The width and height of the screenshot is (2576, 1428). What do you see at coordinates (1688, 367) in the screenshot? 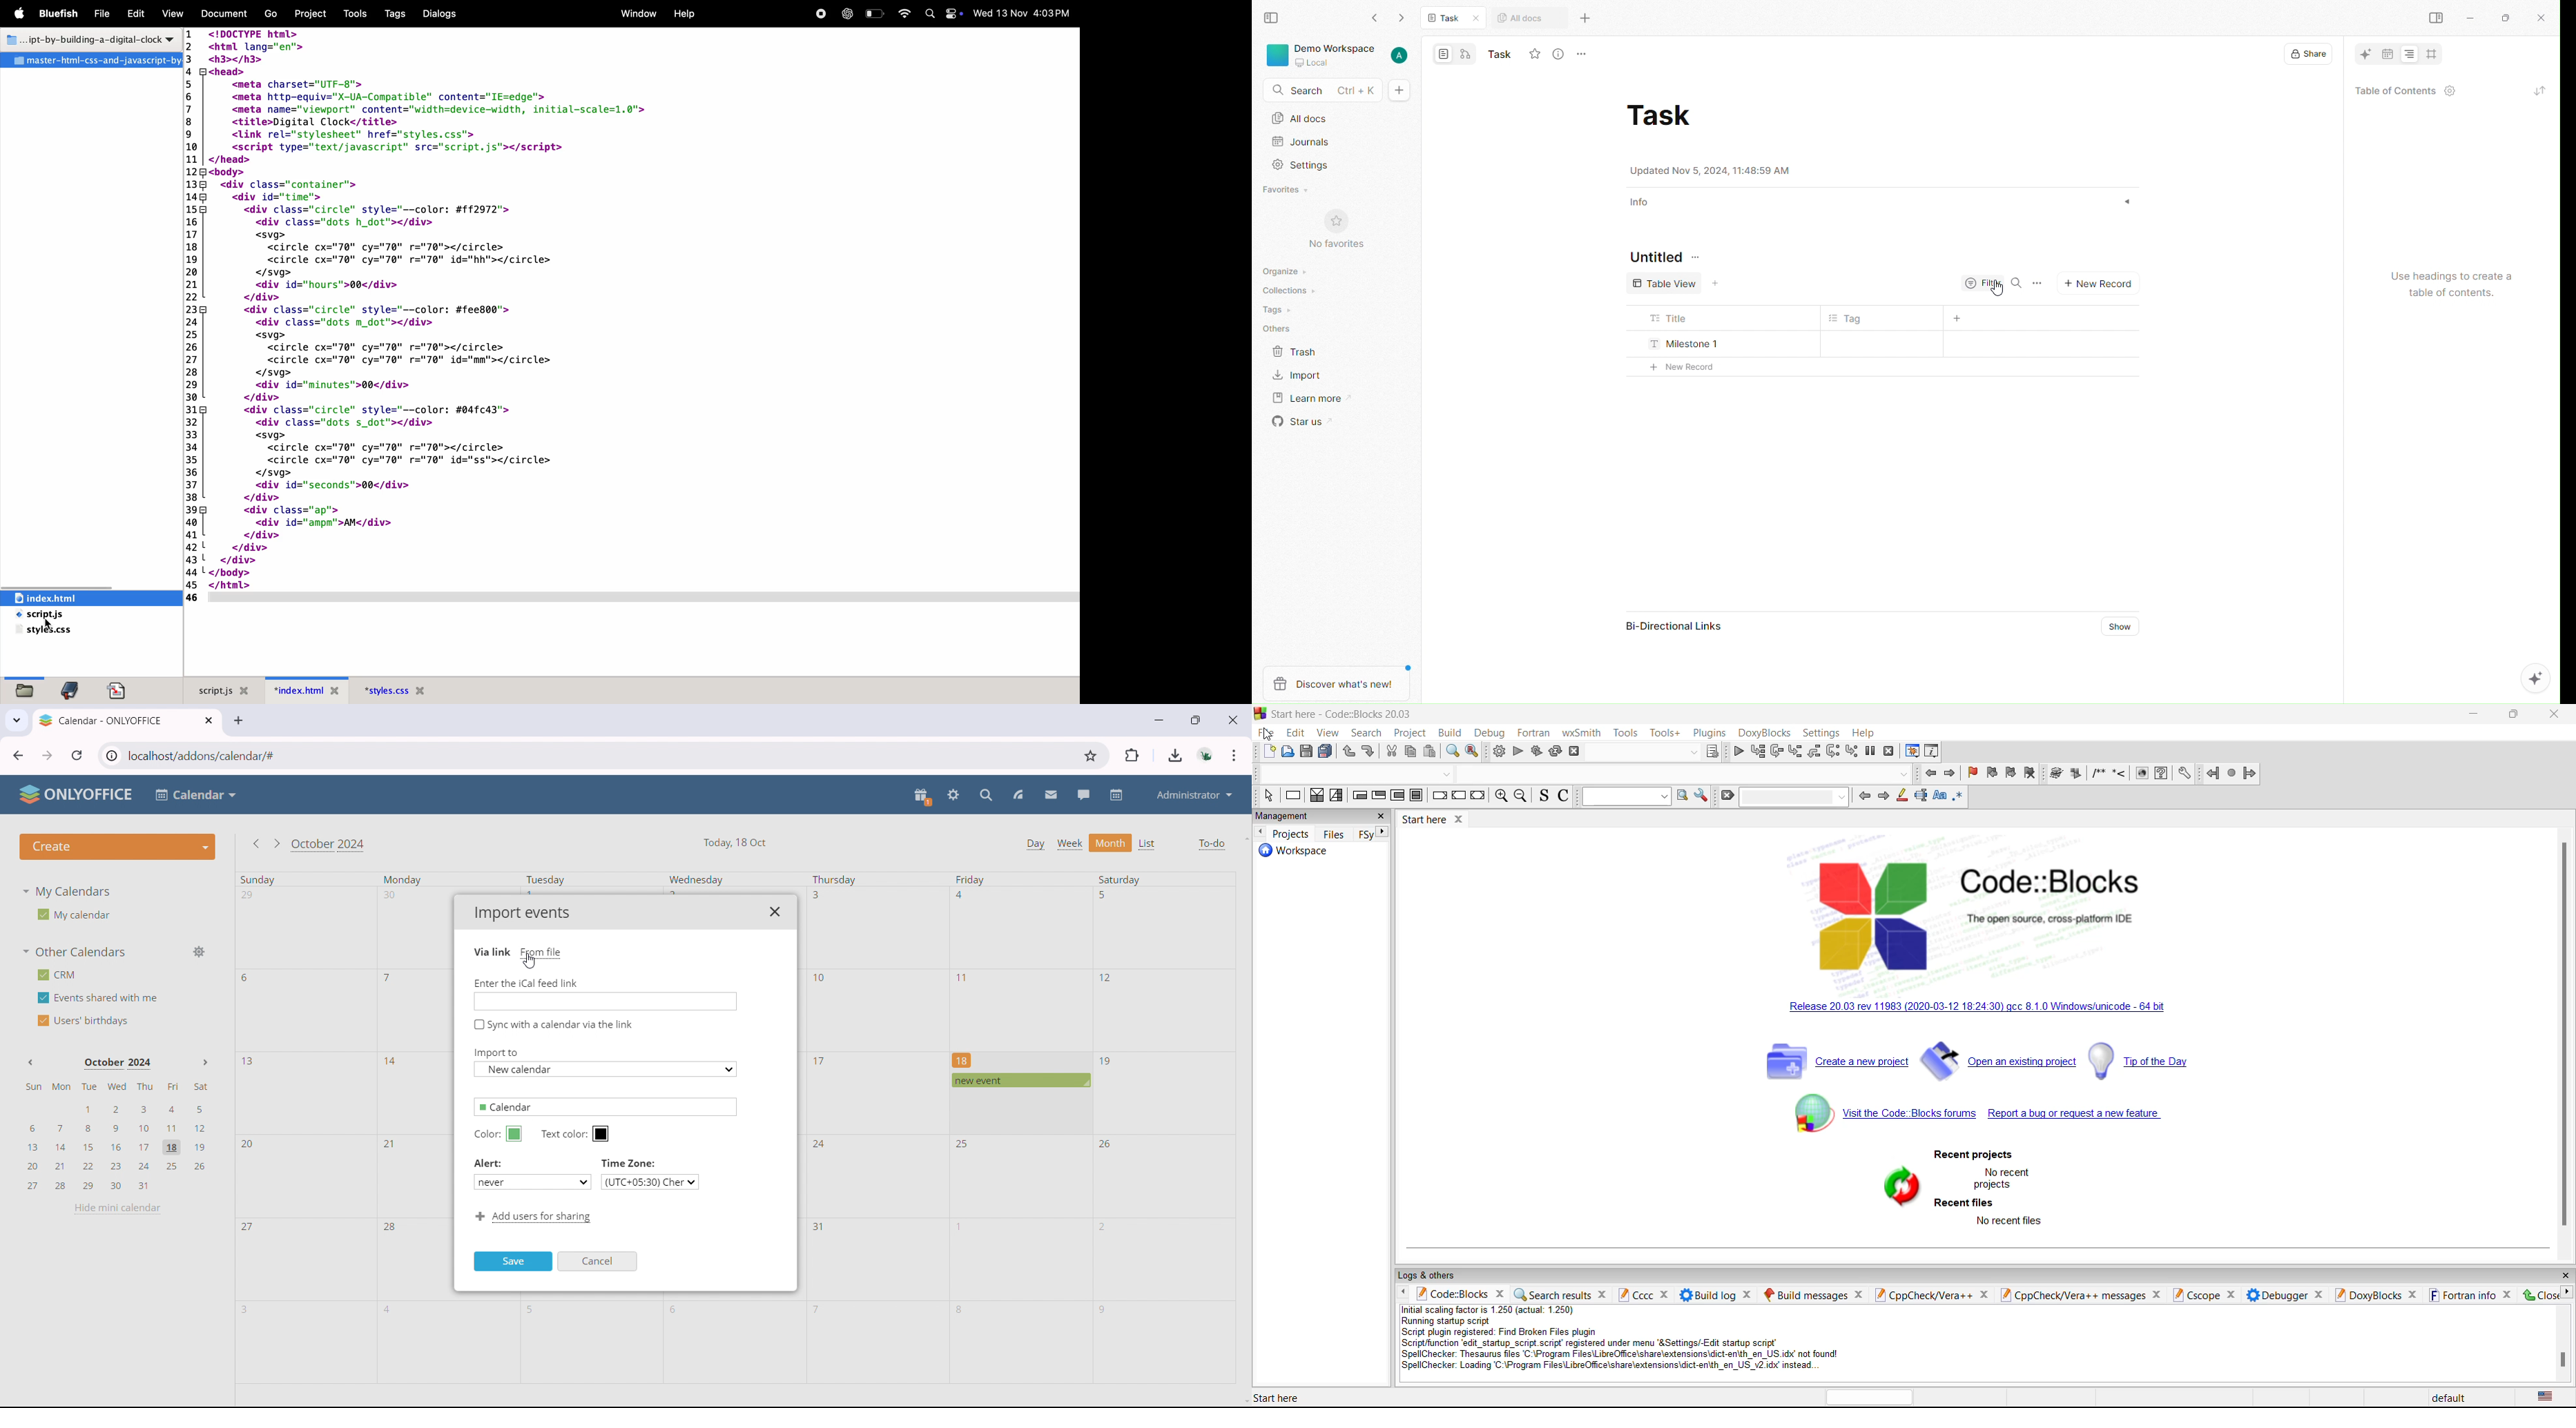
I see `+ New Record` at bounding box center [1688, 367].